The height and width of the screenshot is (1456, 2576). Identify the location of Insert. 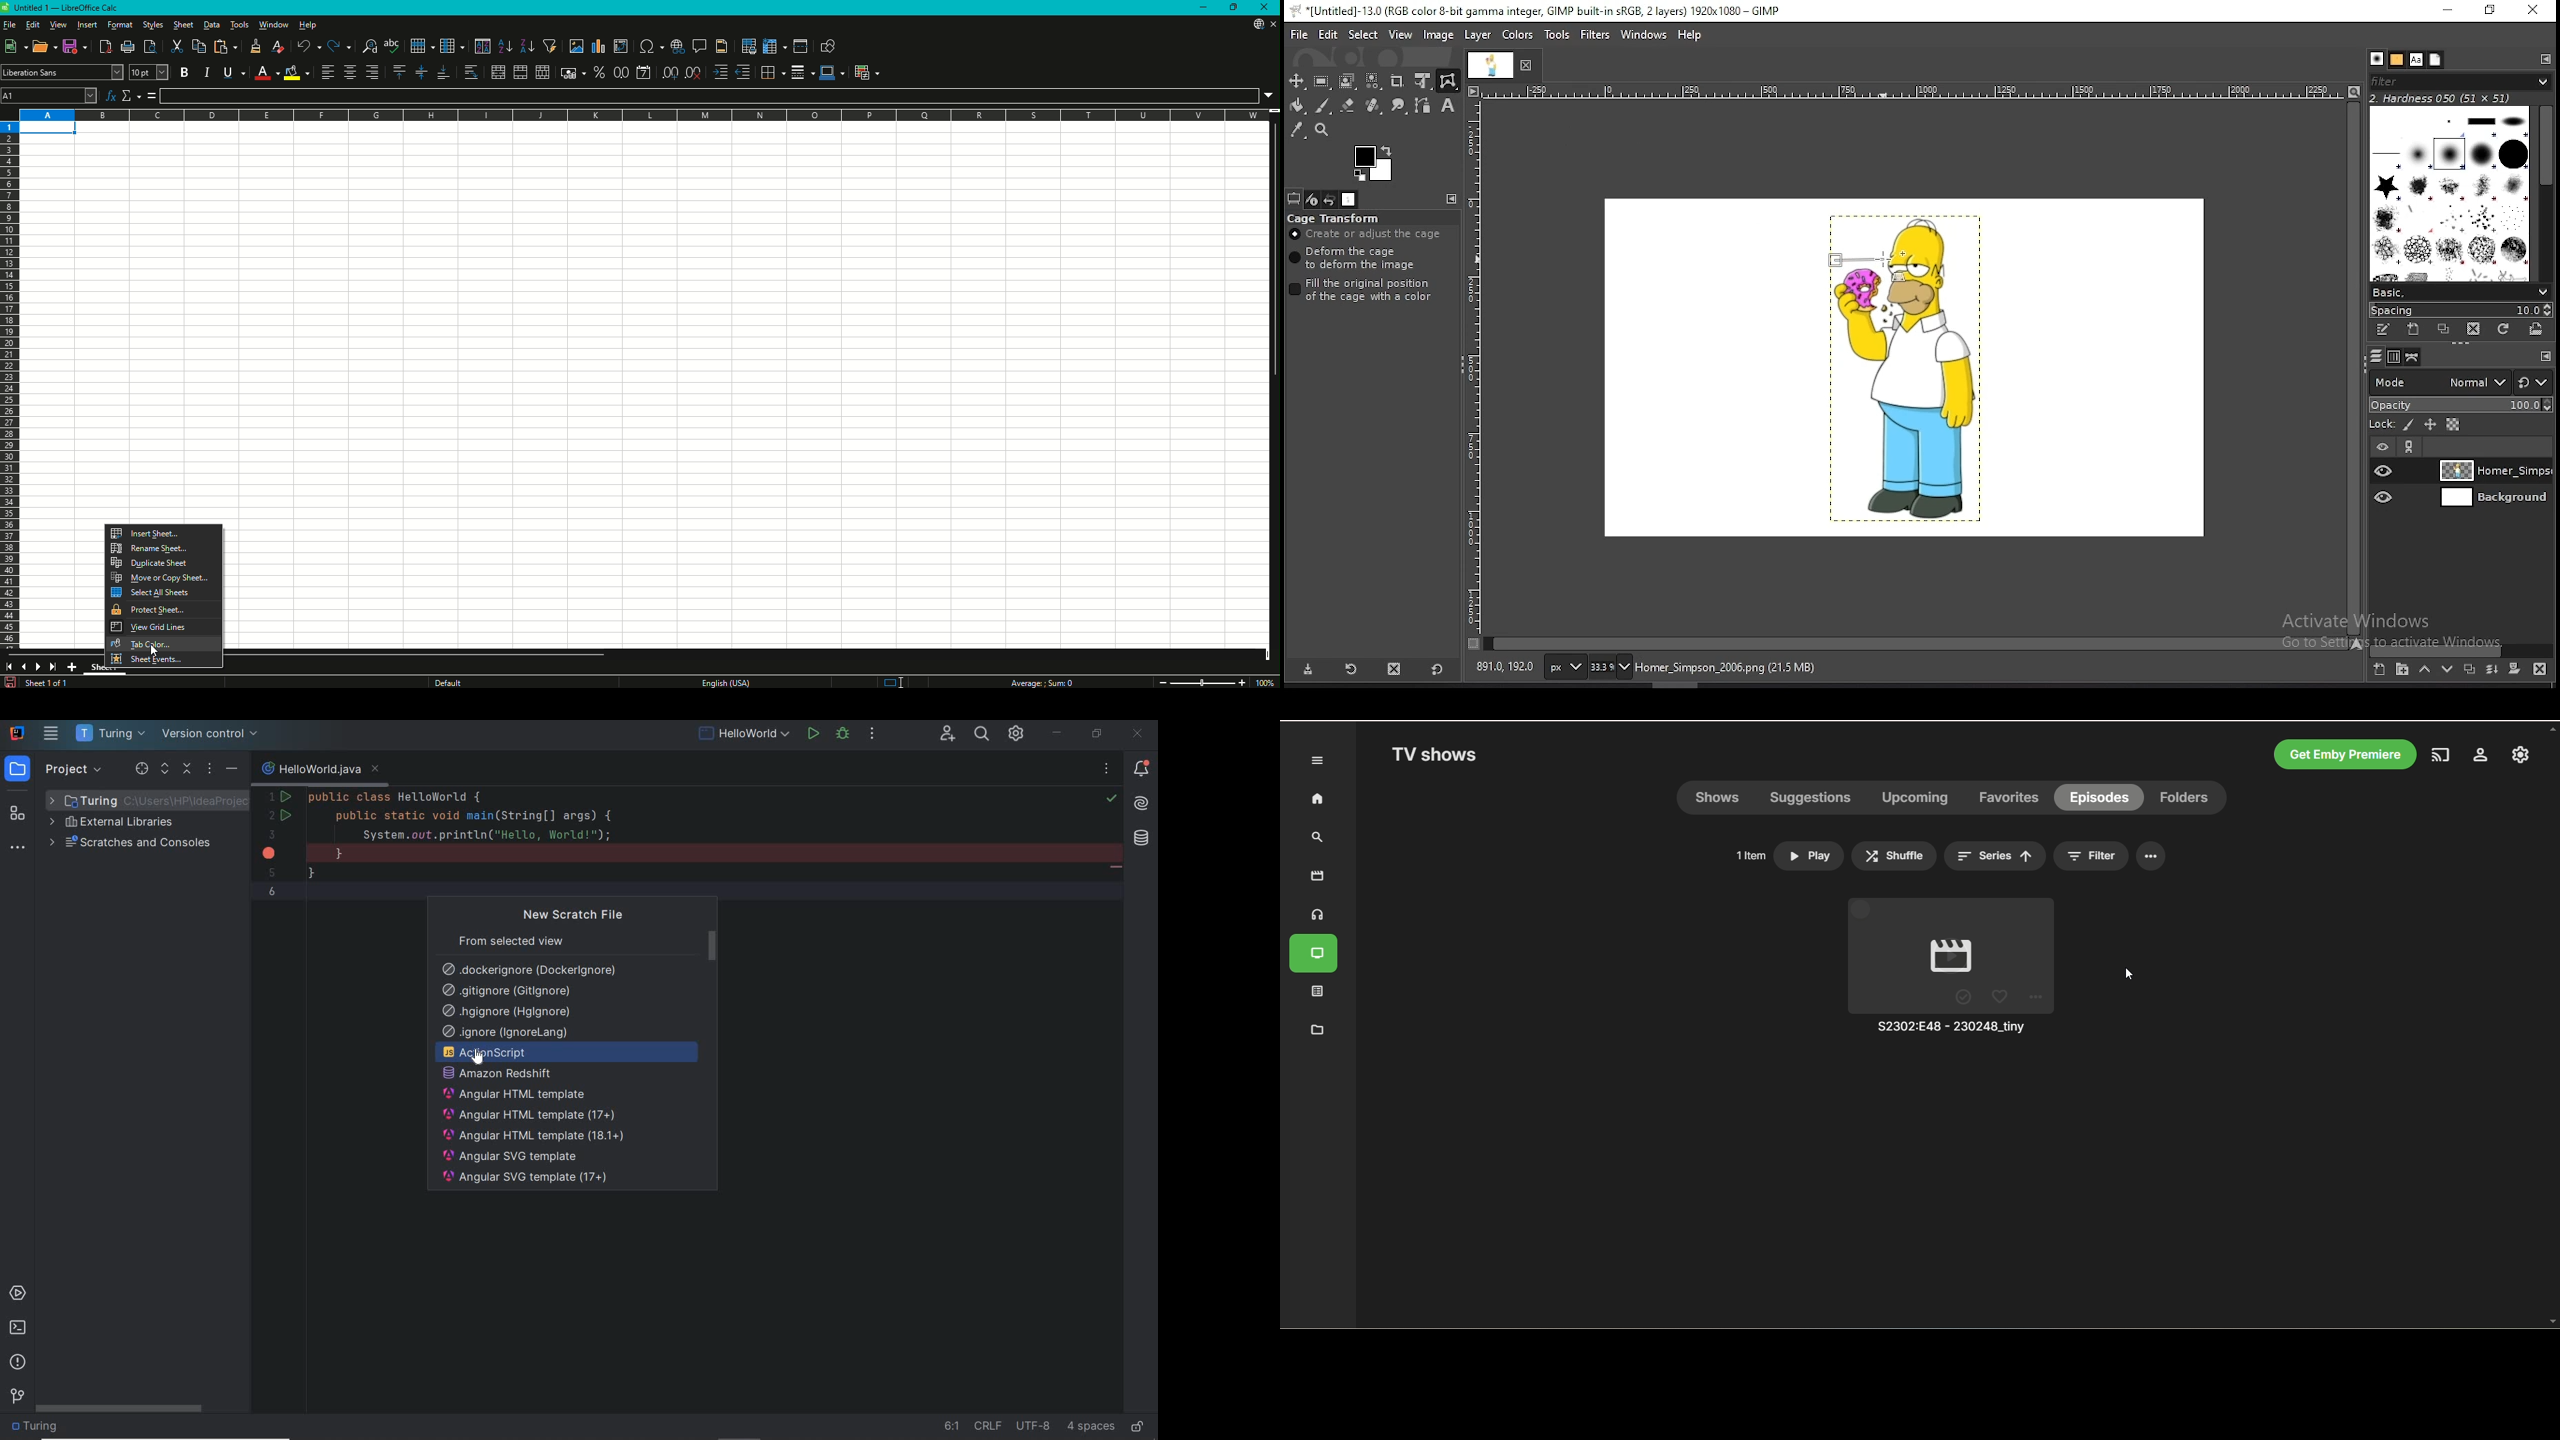
(88, 24).